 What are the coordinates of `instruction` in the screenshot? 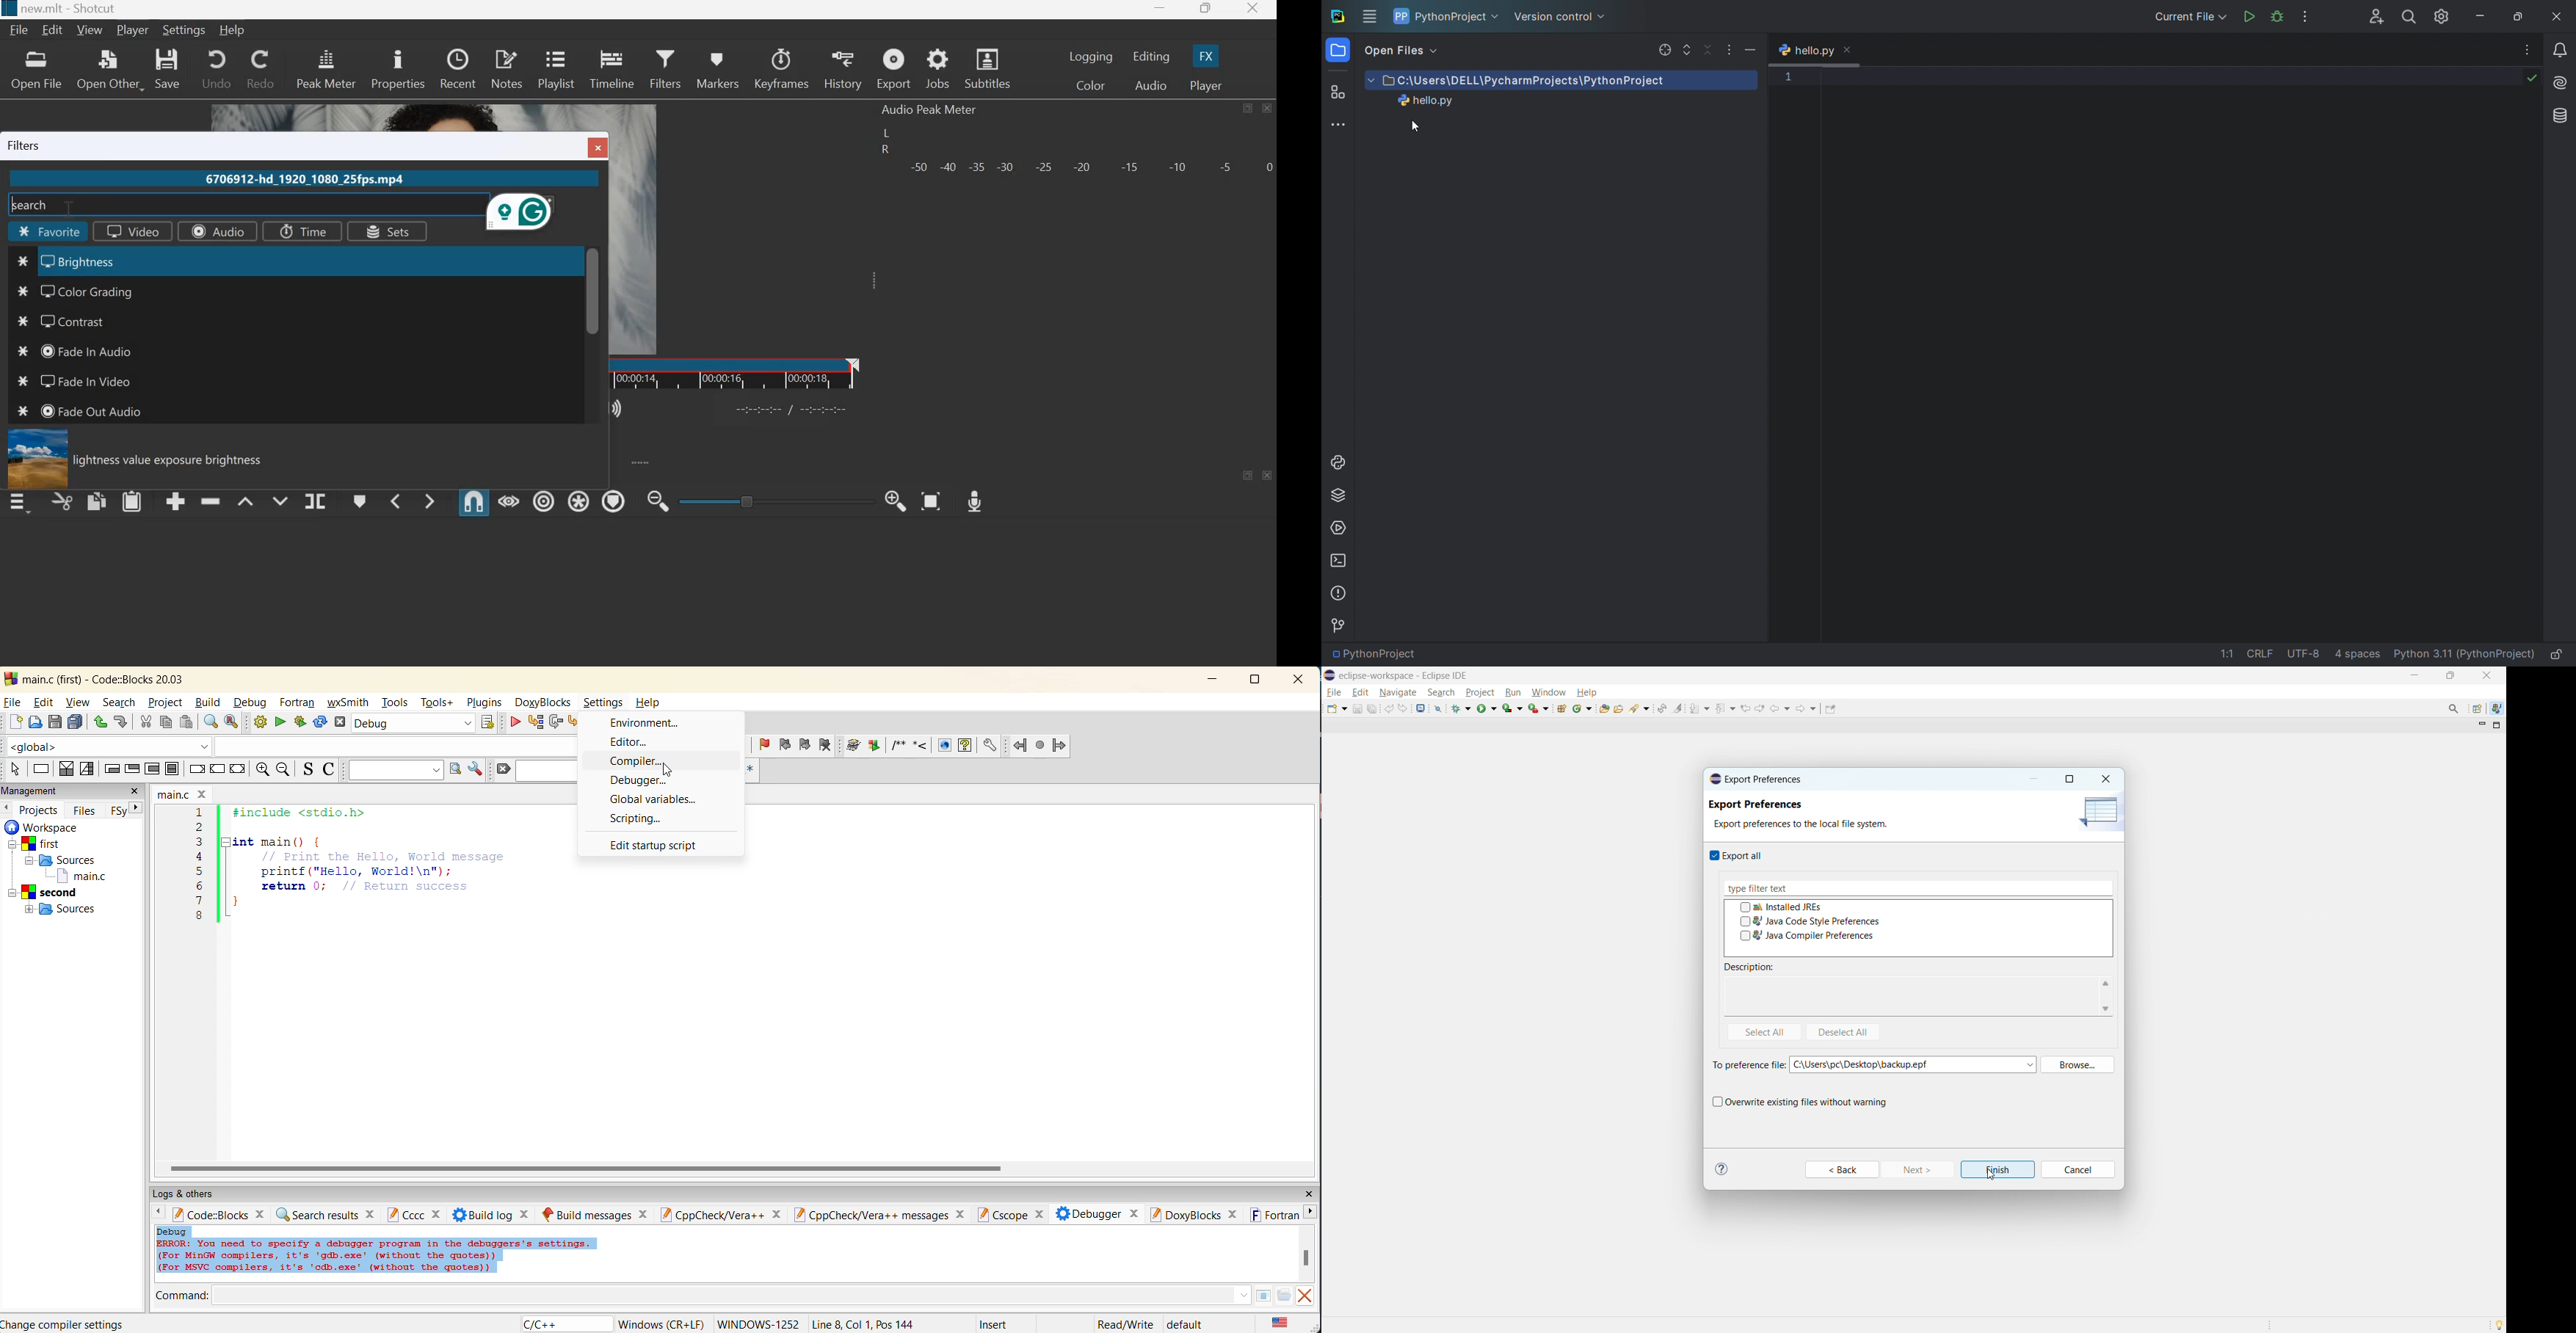 It's located at (42, 771).